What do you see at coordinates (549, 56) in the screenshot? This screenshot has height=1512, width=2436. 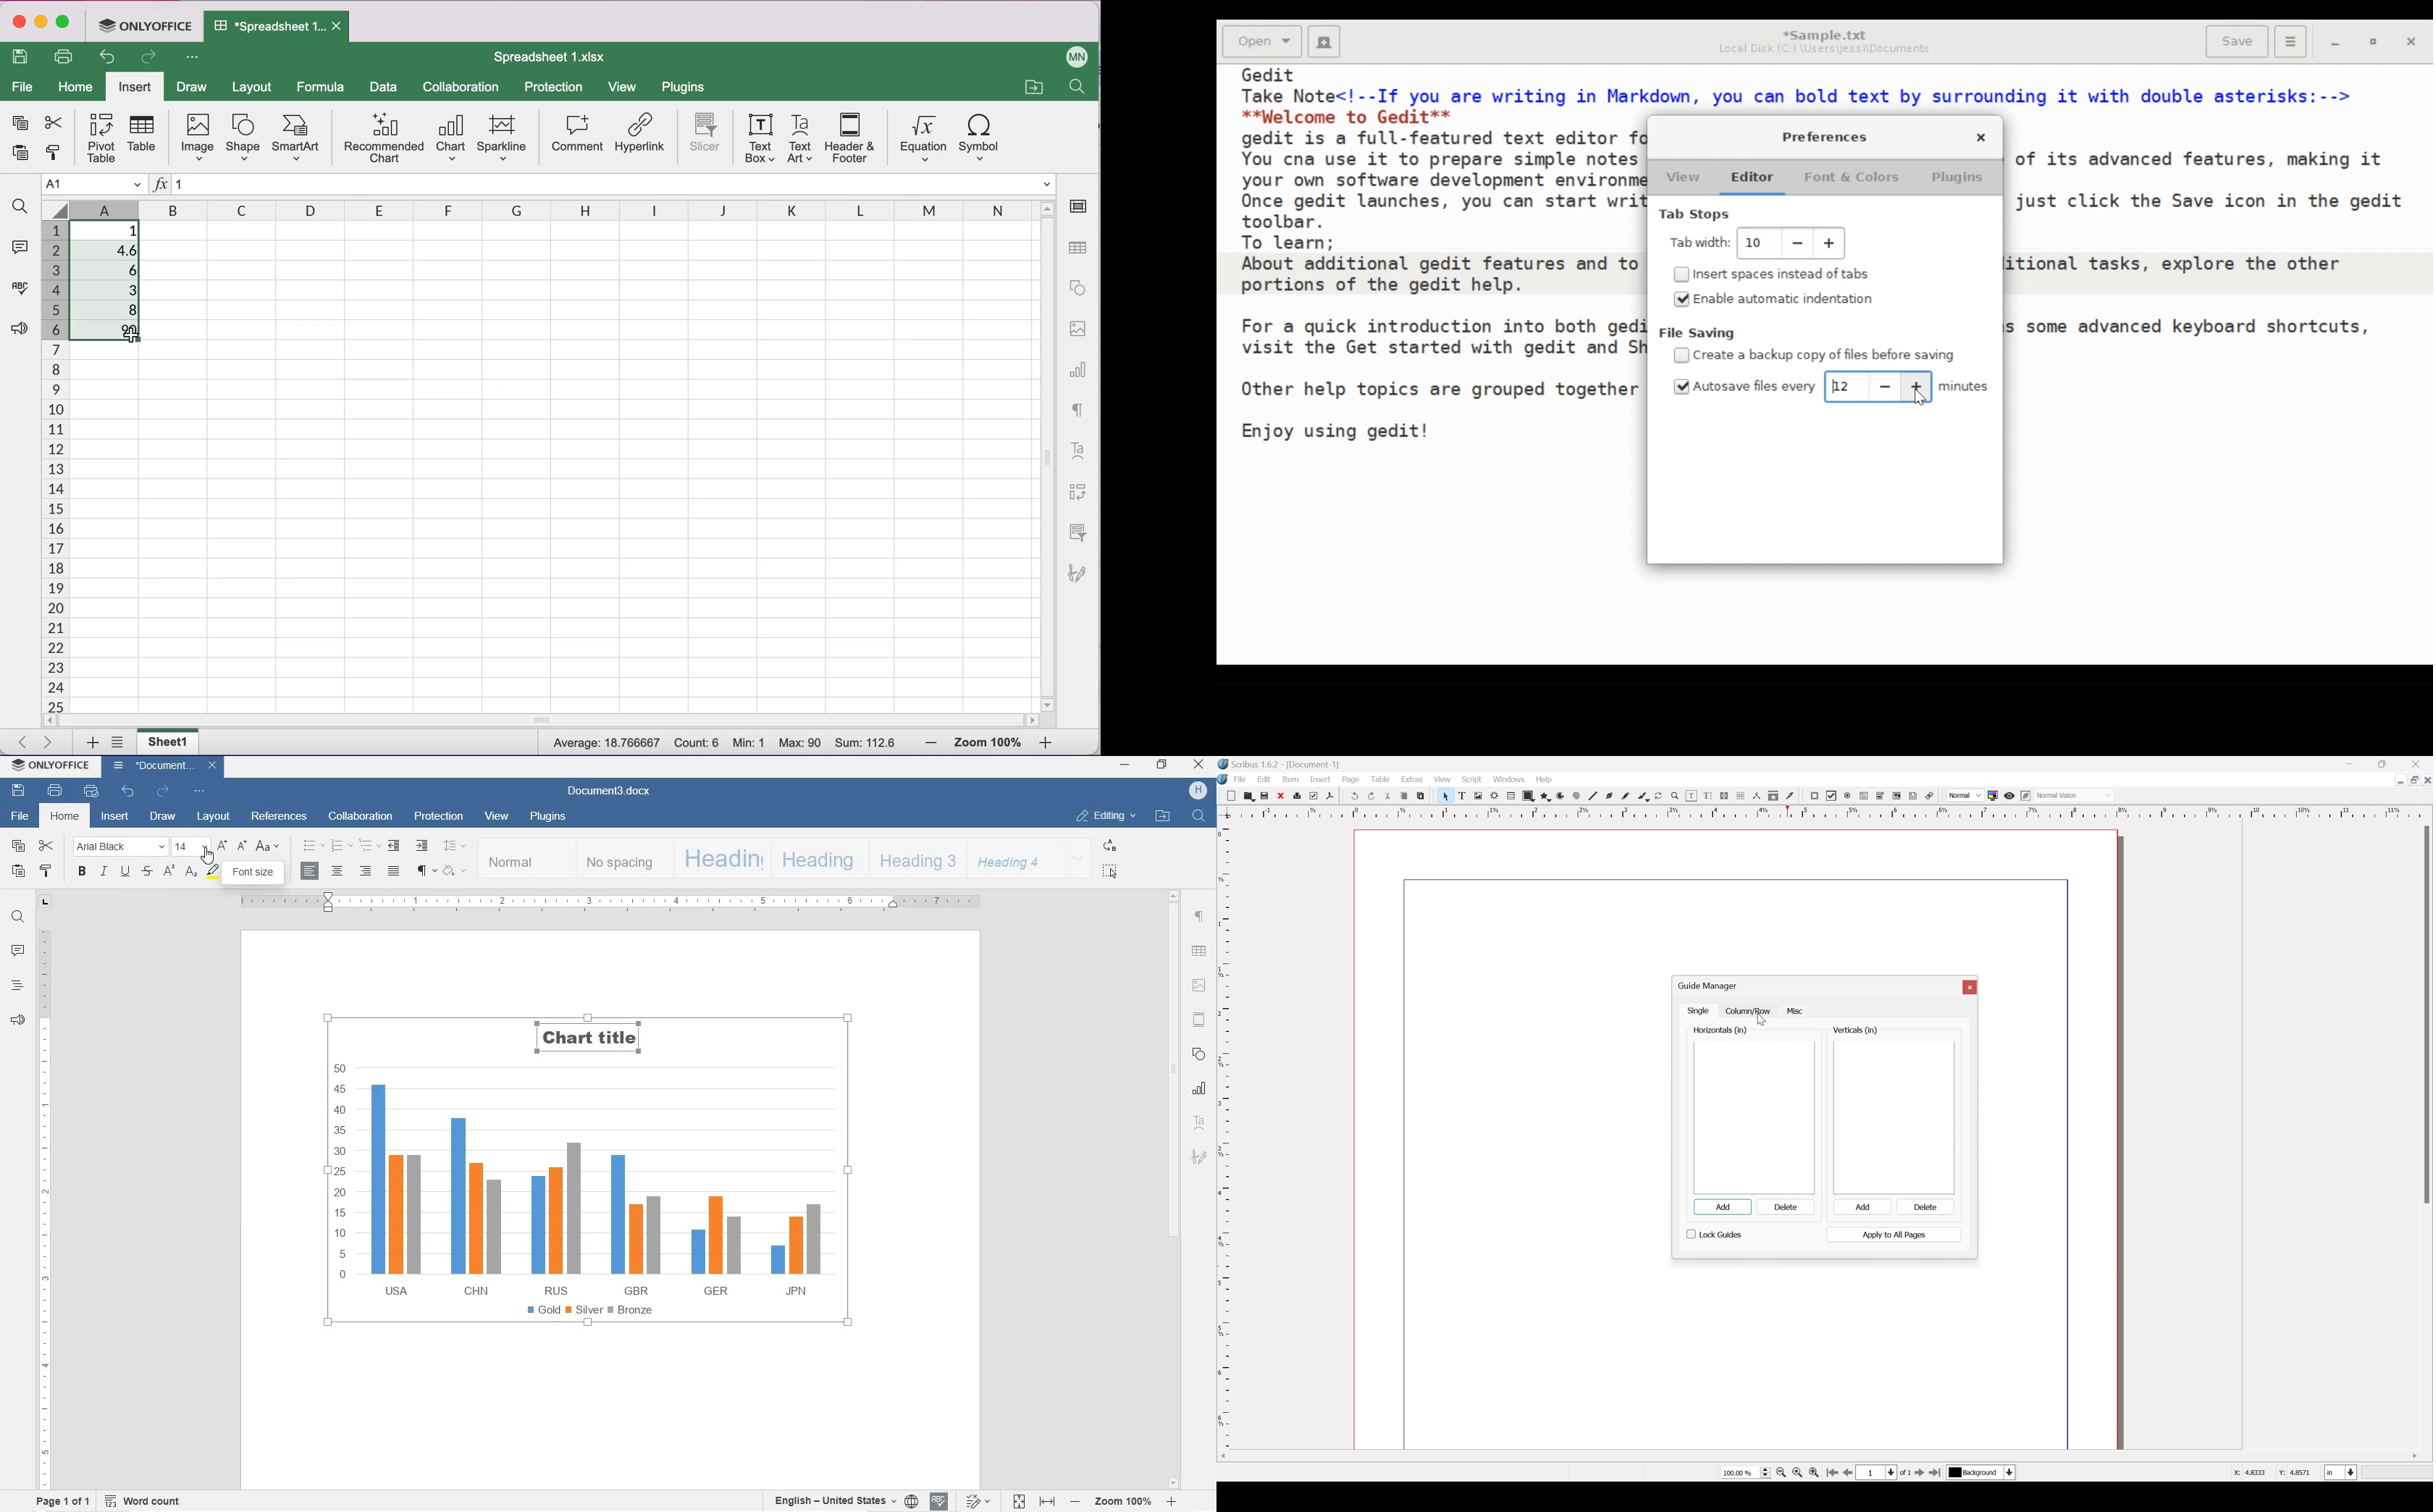 I see `Spreadsheet 1.xIsx` at bounding box center [549, 56].